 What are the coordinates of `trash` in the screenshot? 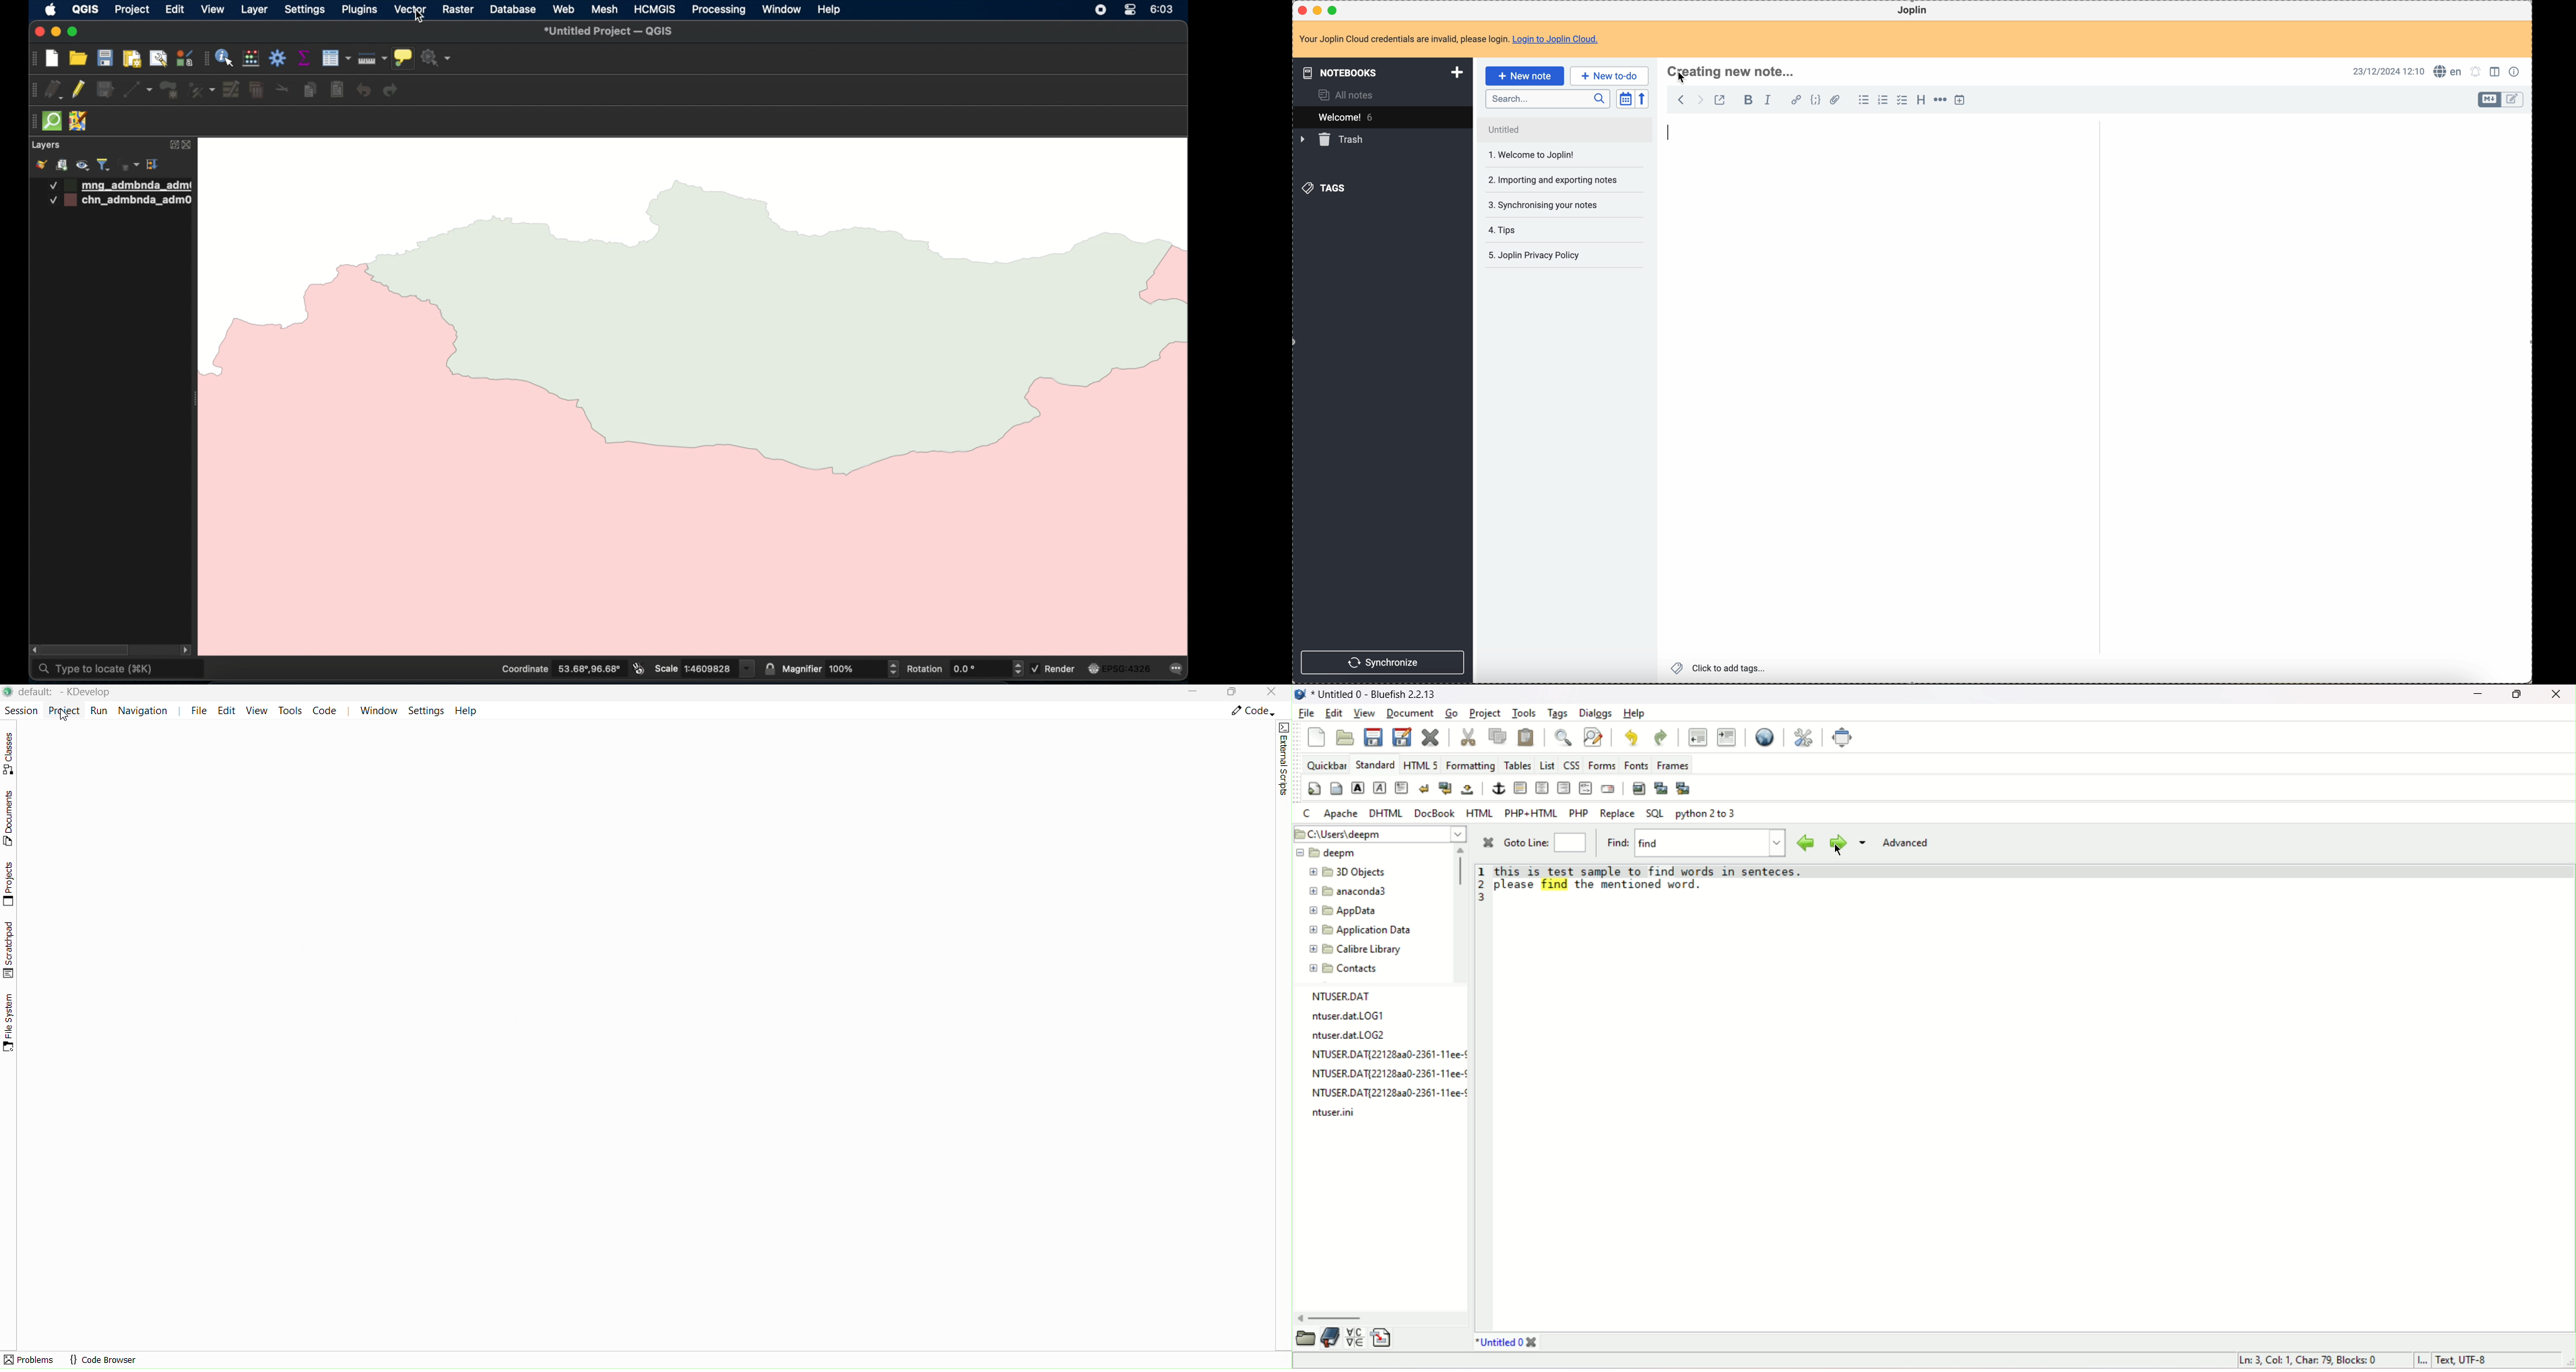 It's located at (1334, 140).